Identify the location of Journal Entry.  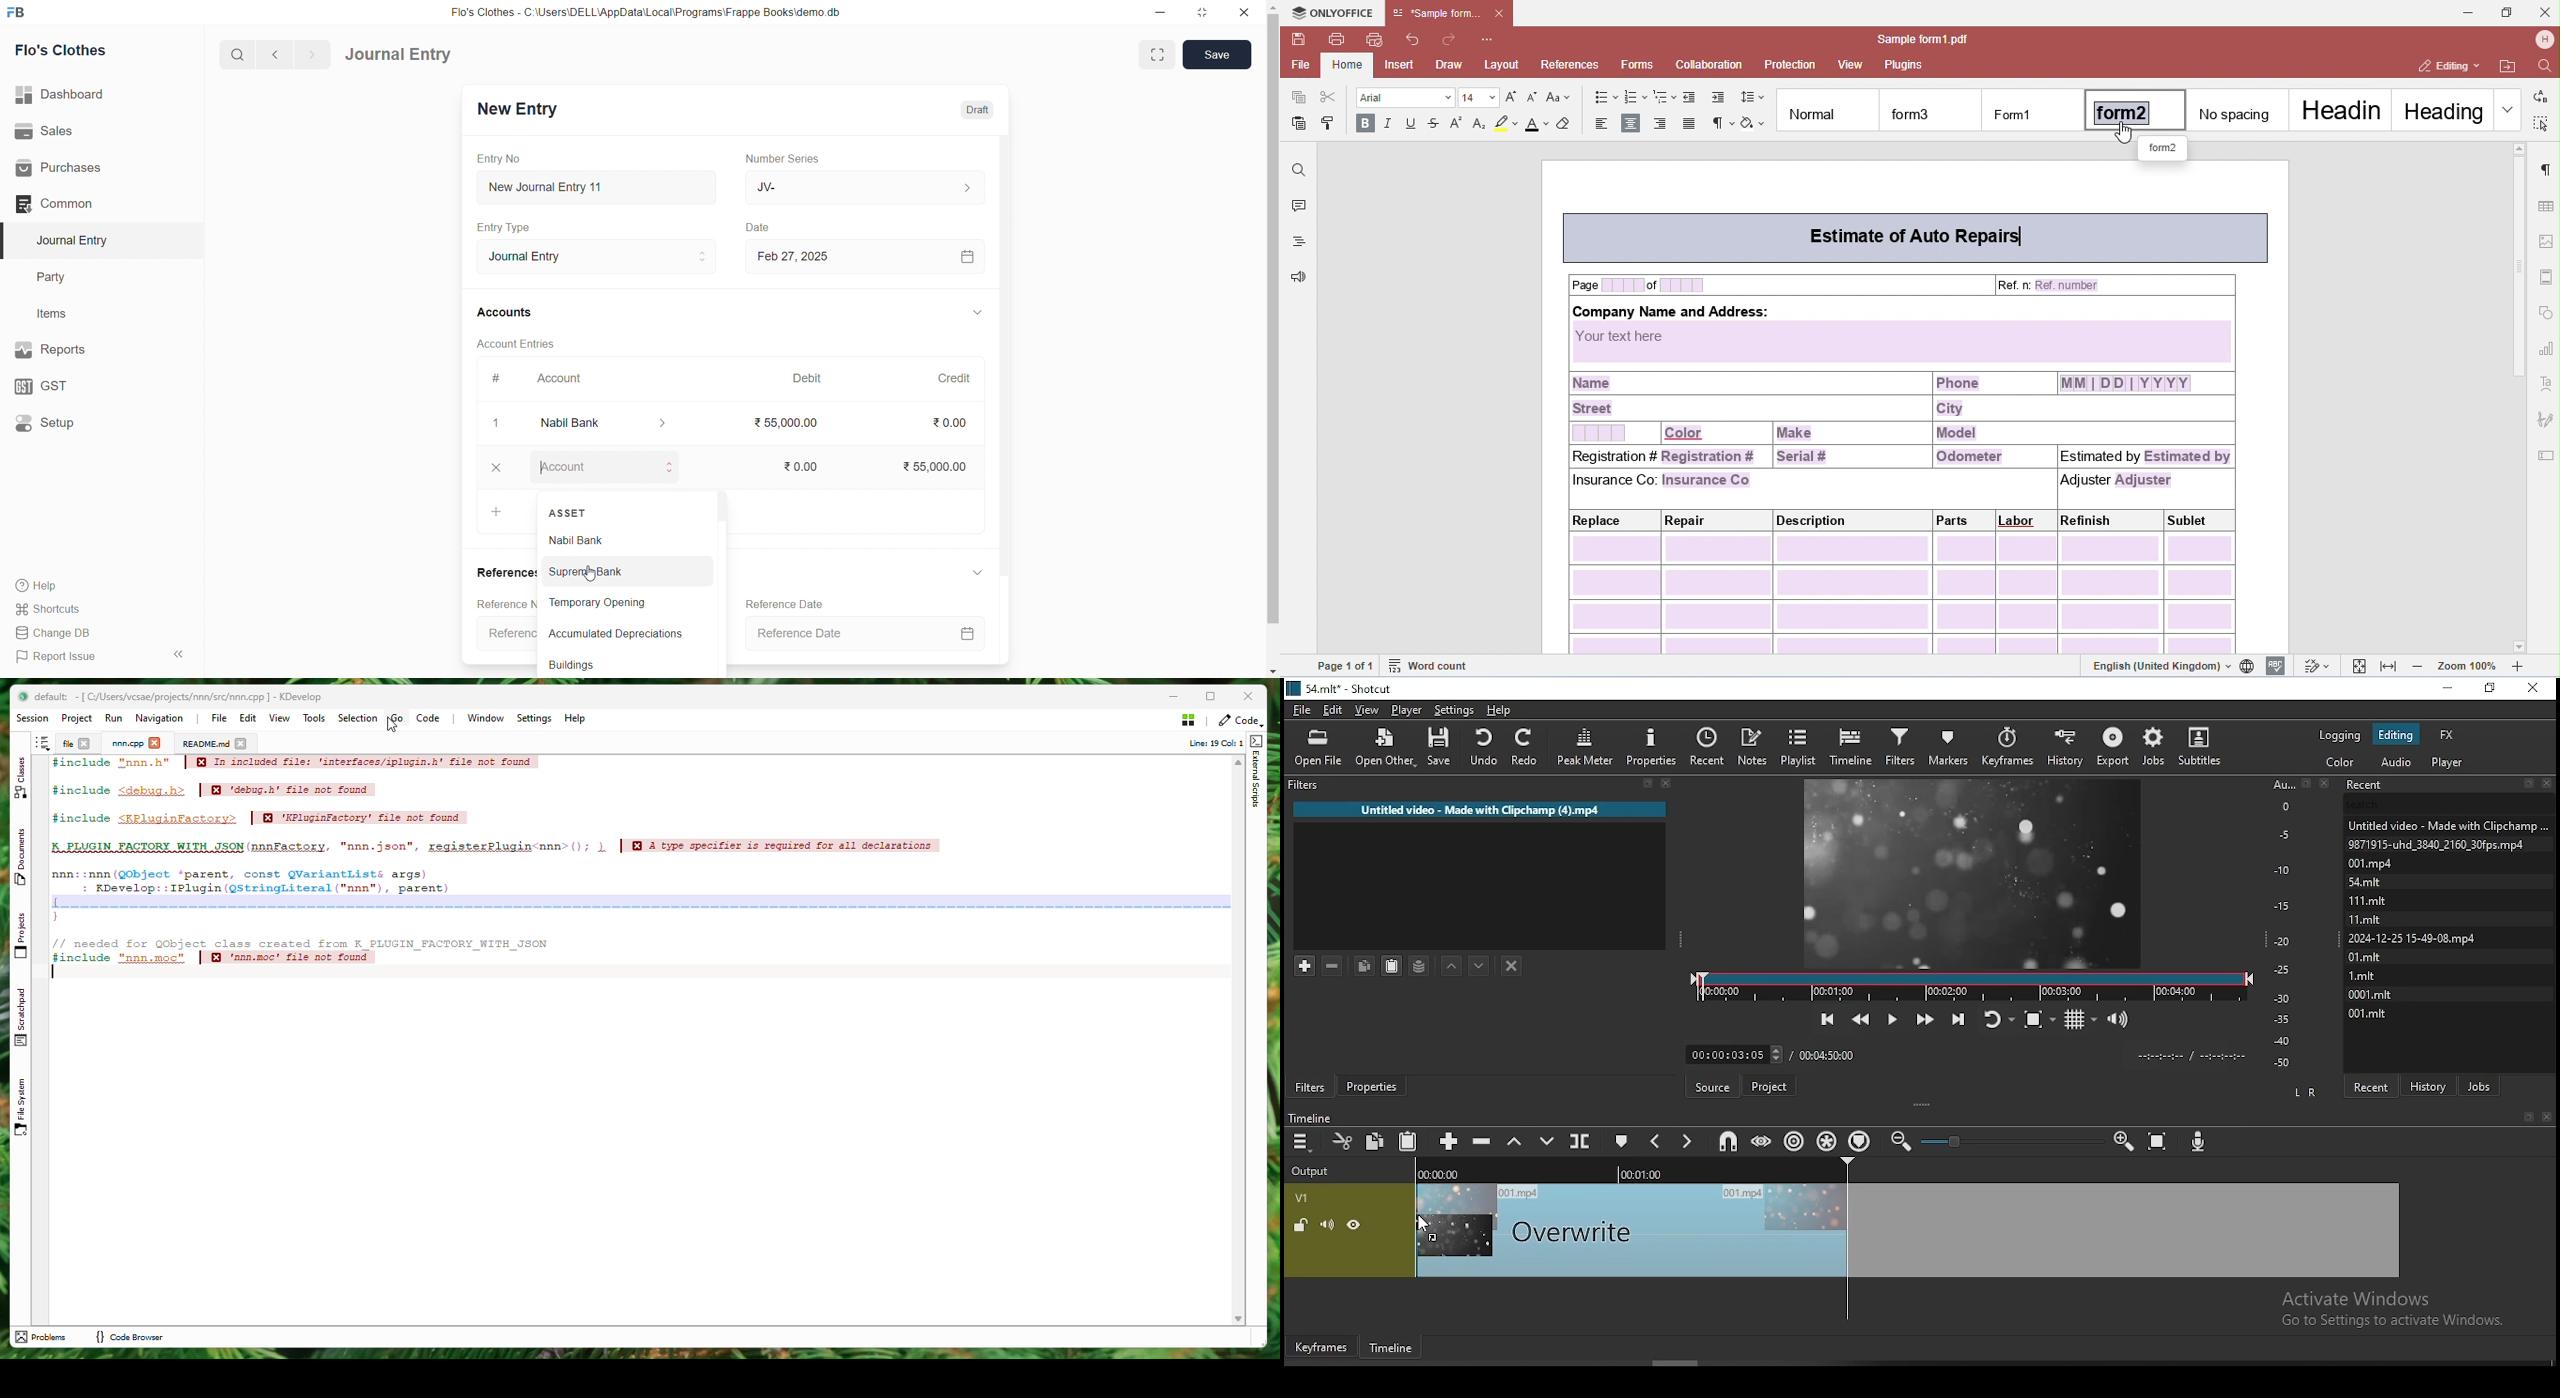
(76, 241).